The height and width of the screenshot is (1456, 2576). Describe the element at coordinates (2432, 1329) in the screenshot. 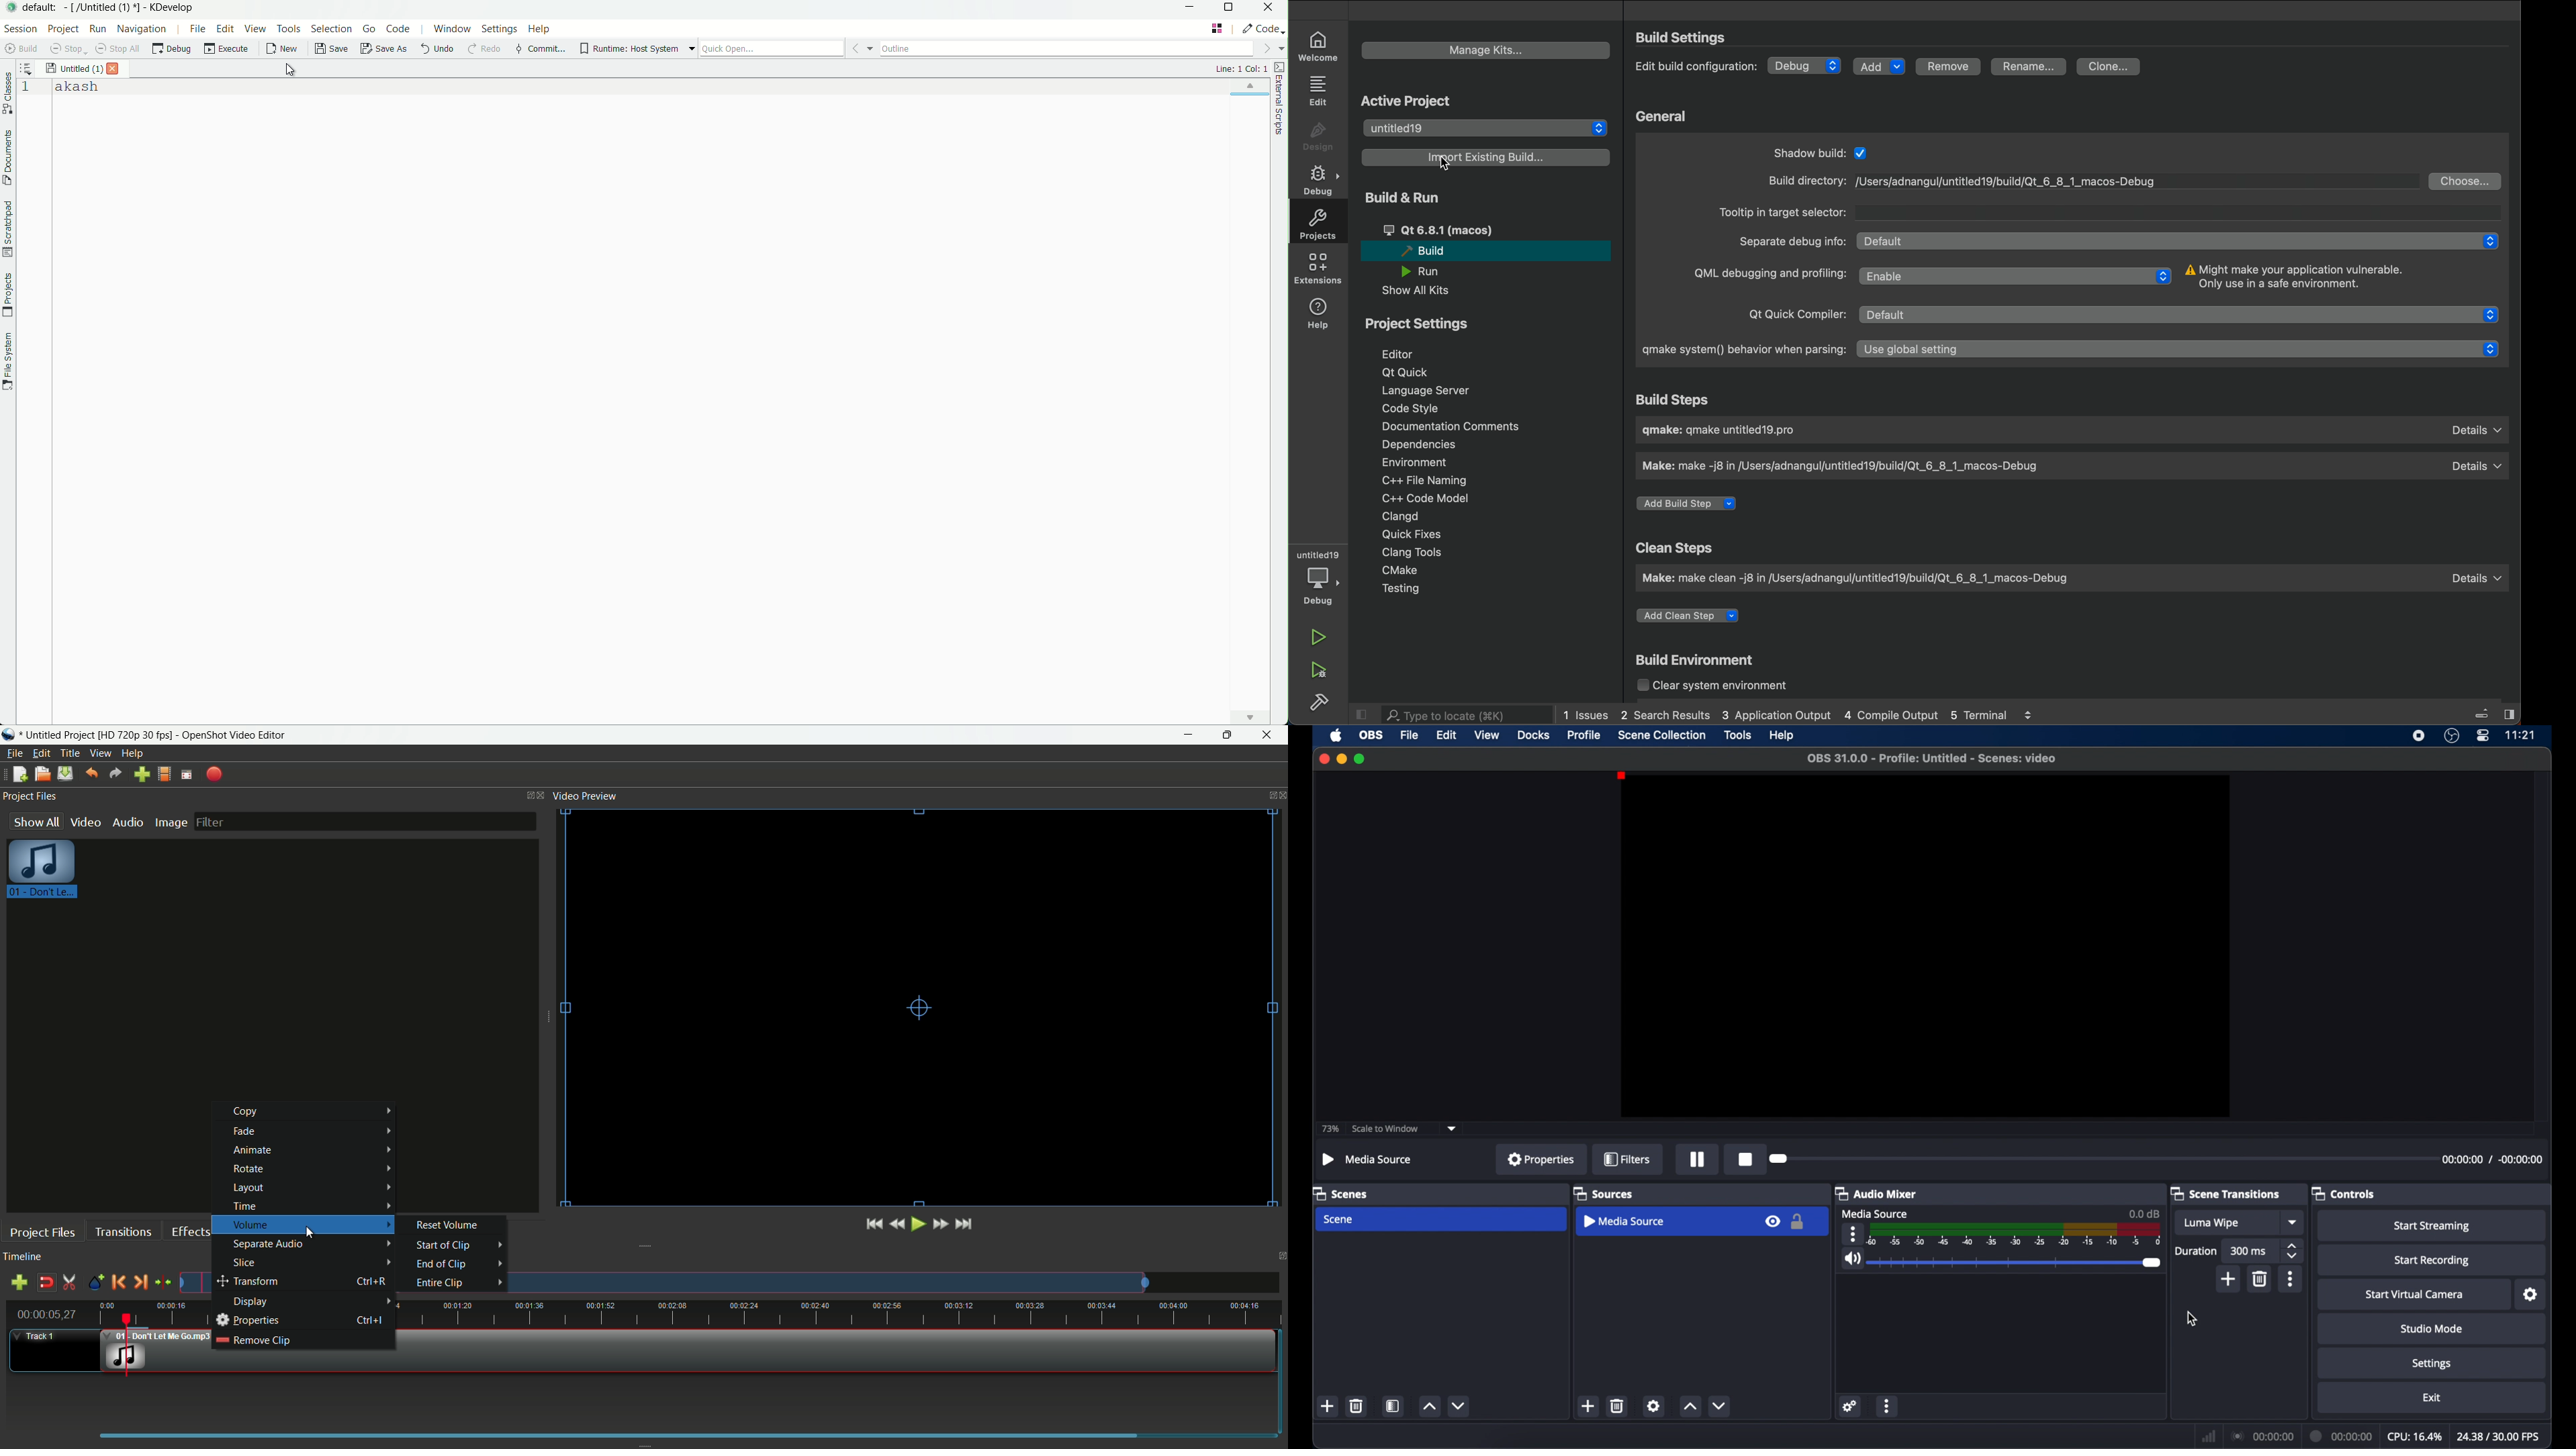

I see `studio mode` at that location.